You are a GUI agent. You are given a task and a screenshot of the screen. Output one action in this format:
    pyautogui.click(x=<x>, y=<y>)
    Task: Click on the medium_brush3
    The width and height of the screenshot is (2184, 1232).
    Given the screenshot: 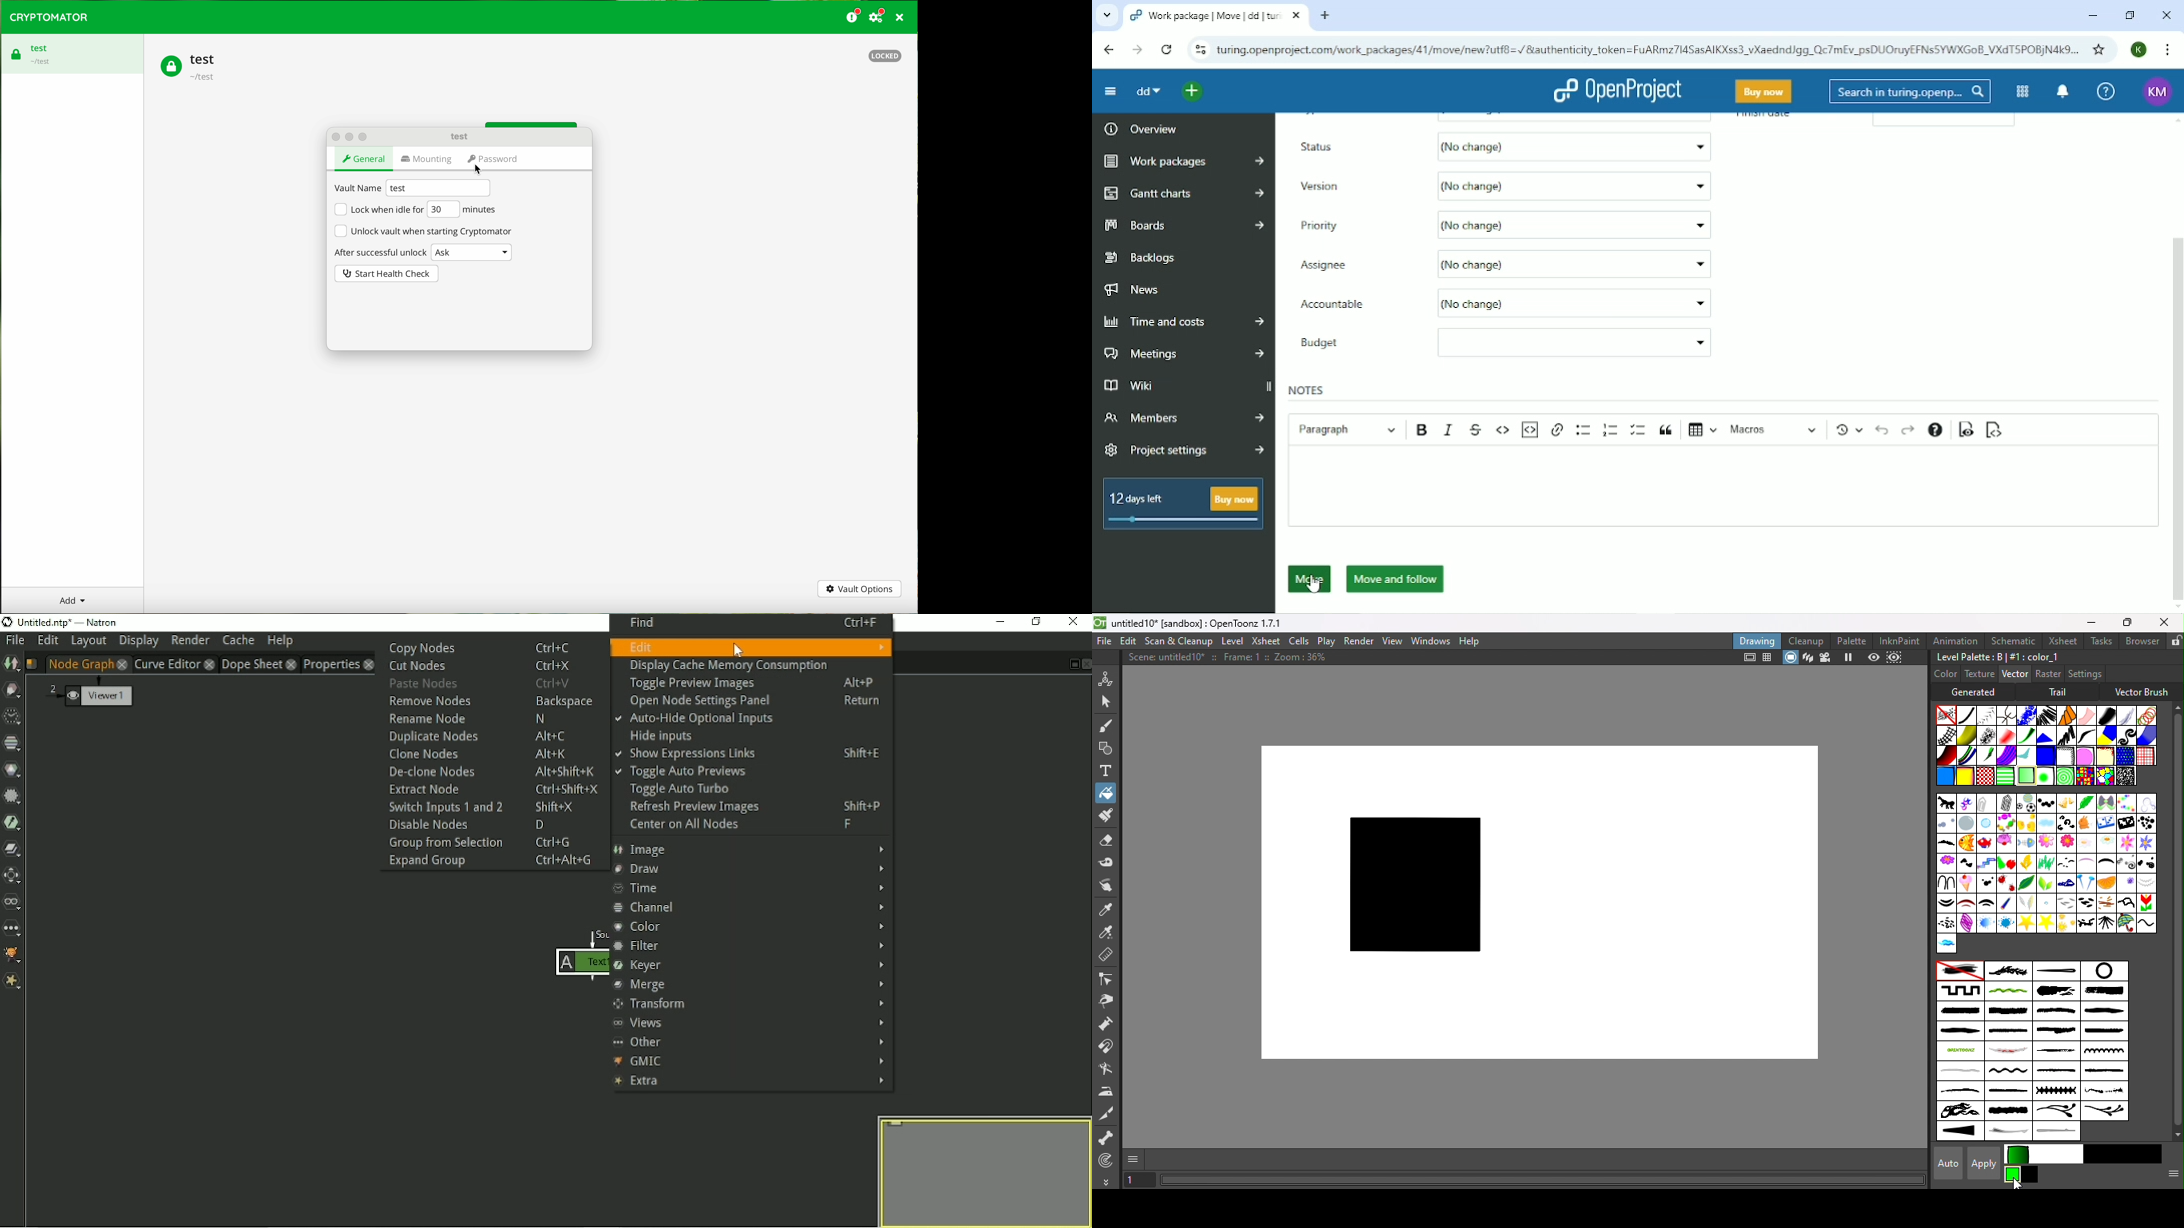 What is the action you would take?
    pyautogui.click(x=1959, y=1032)
    